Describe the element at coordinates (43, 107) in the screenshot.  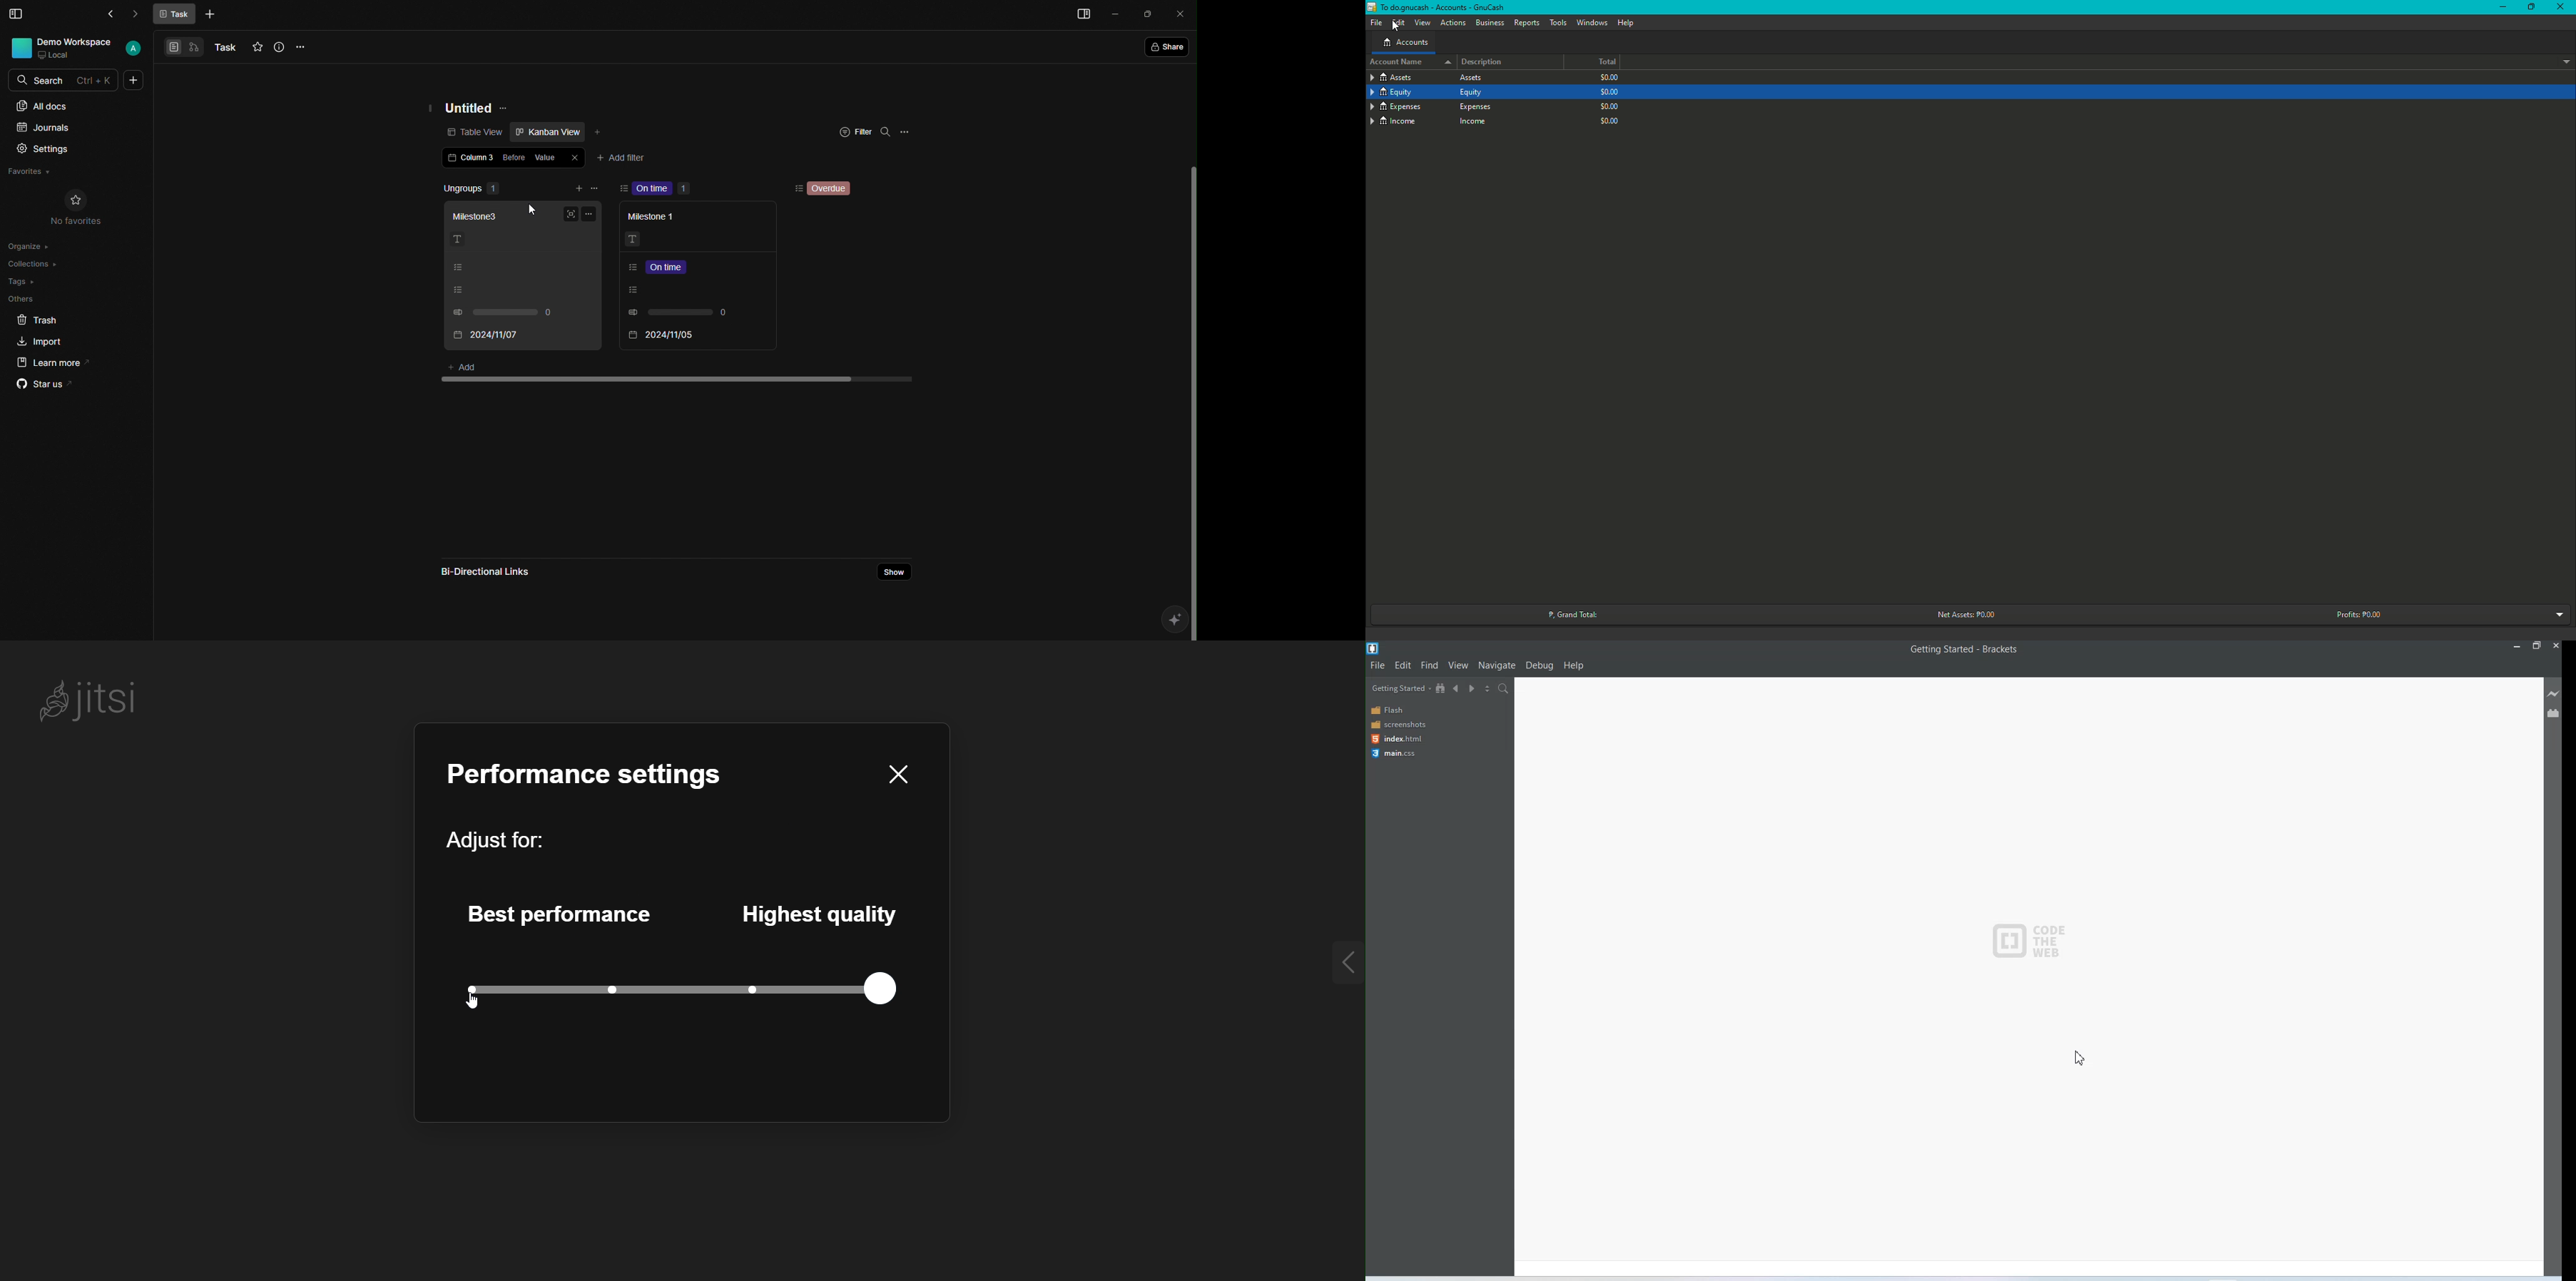
I see `All docs` at that location.